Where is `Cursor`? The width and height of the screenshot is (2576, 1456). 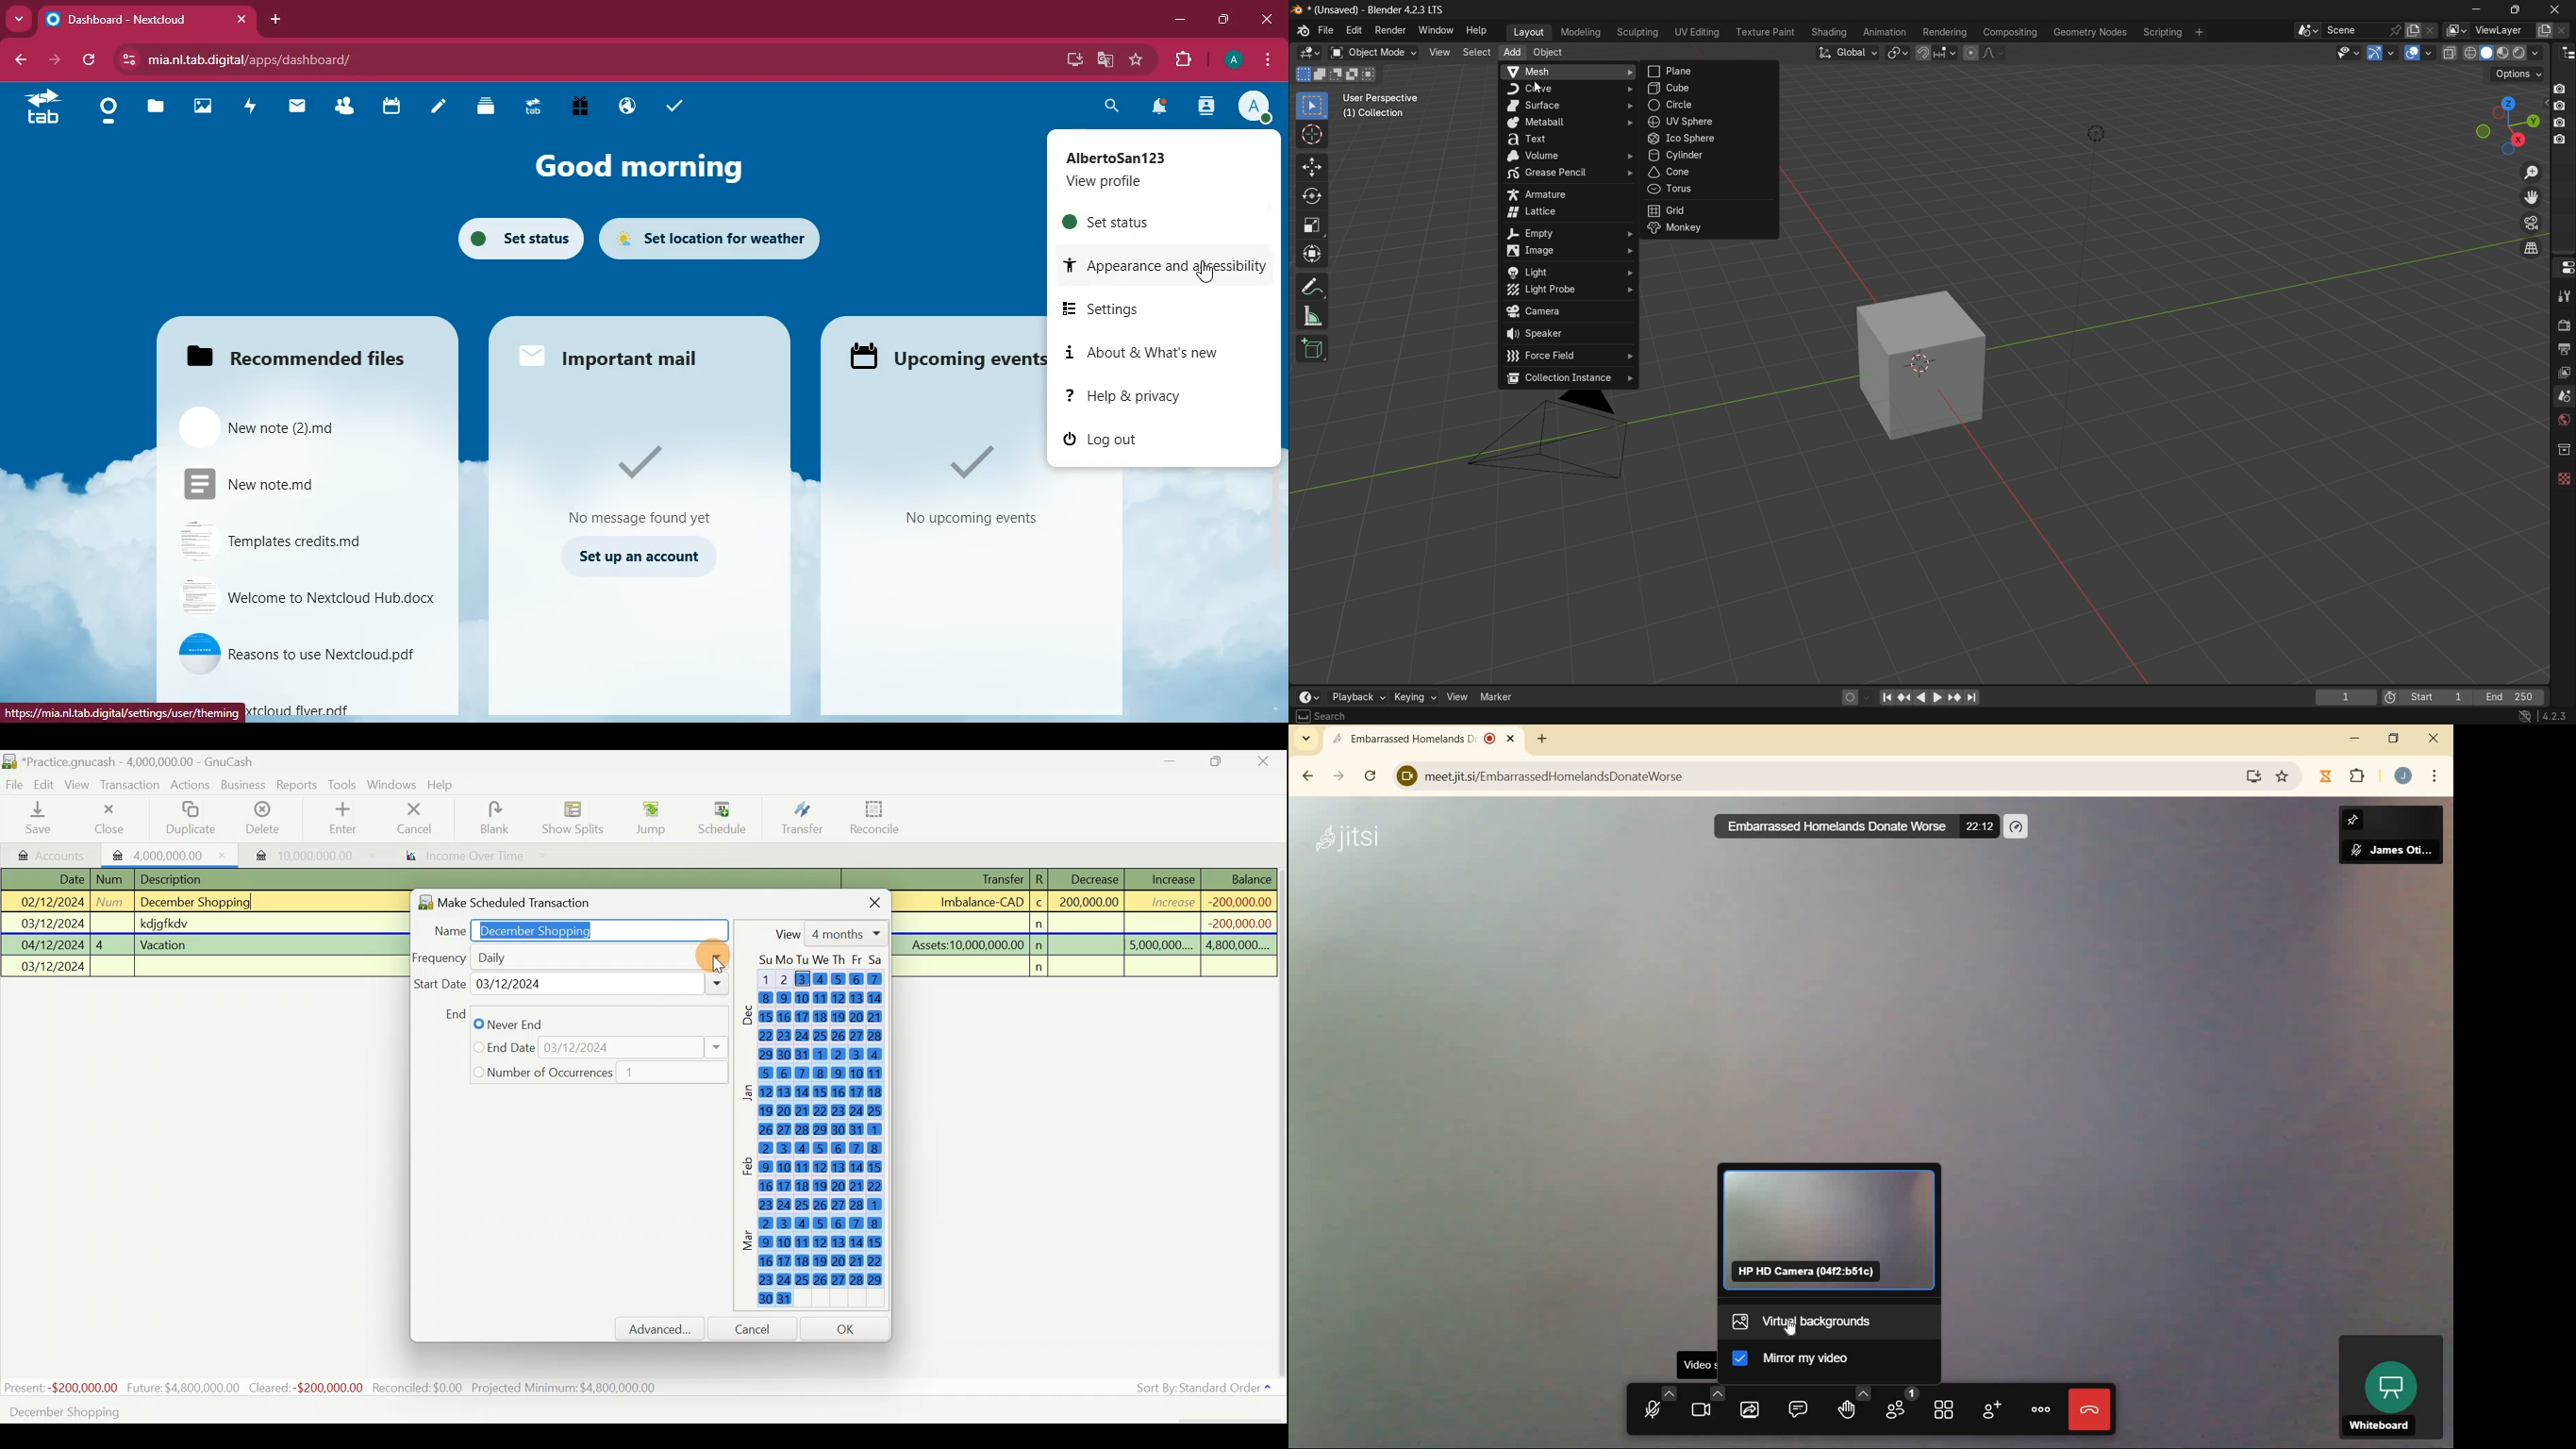 Cursor is located at coordinates (721, 812).